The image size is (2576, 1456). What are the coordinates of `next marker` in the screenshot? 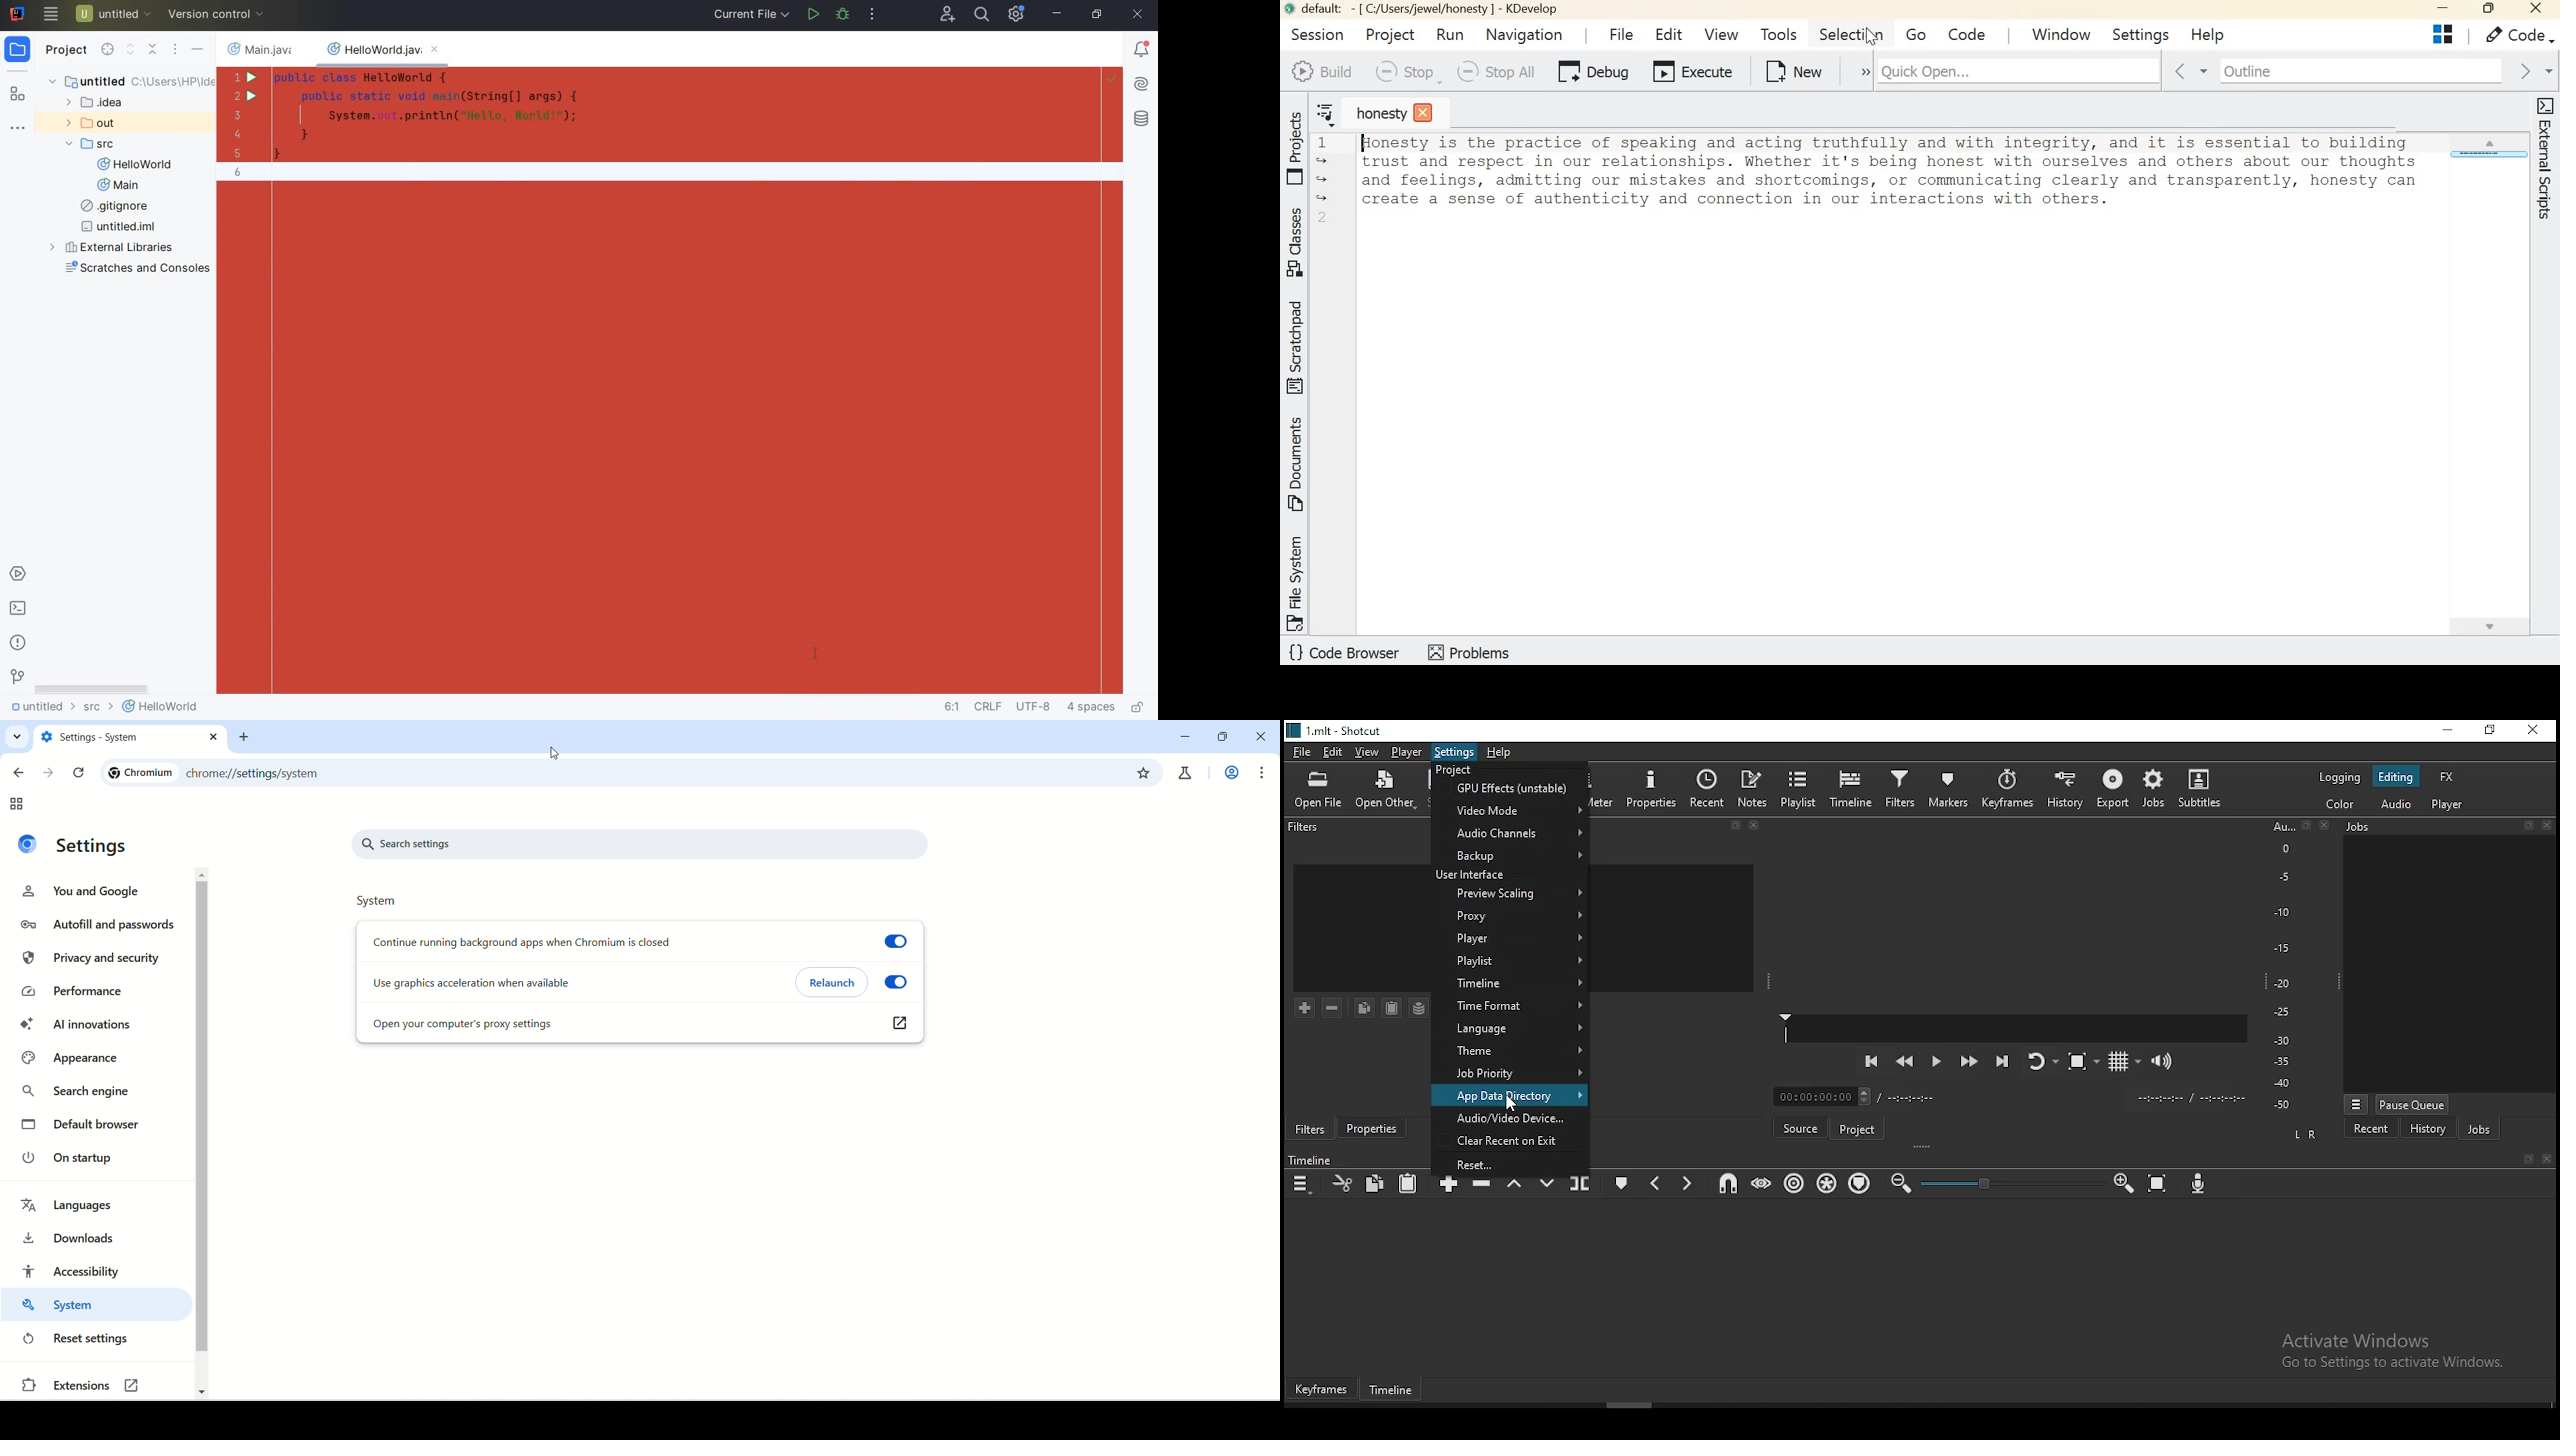 It's located at (1687, 1182).